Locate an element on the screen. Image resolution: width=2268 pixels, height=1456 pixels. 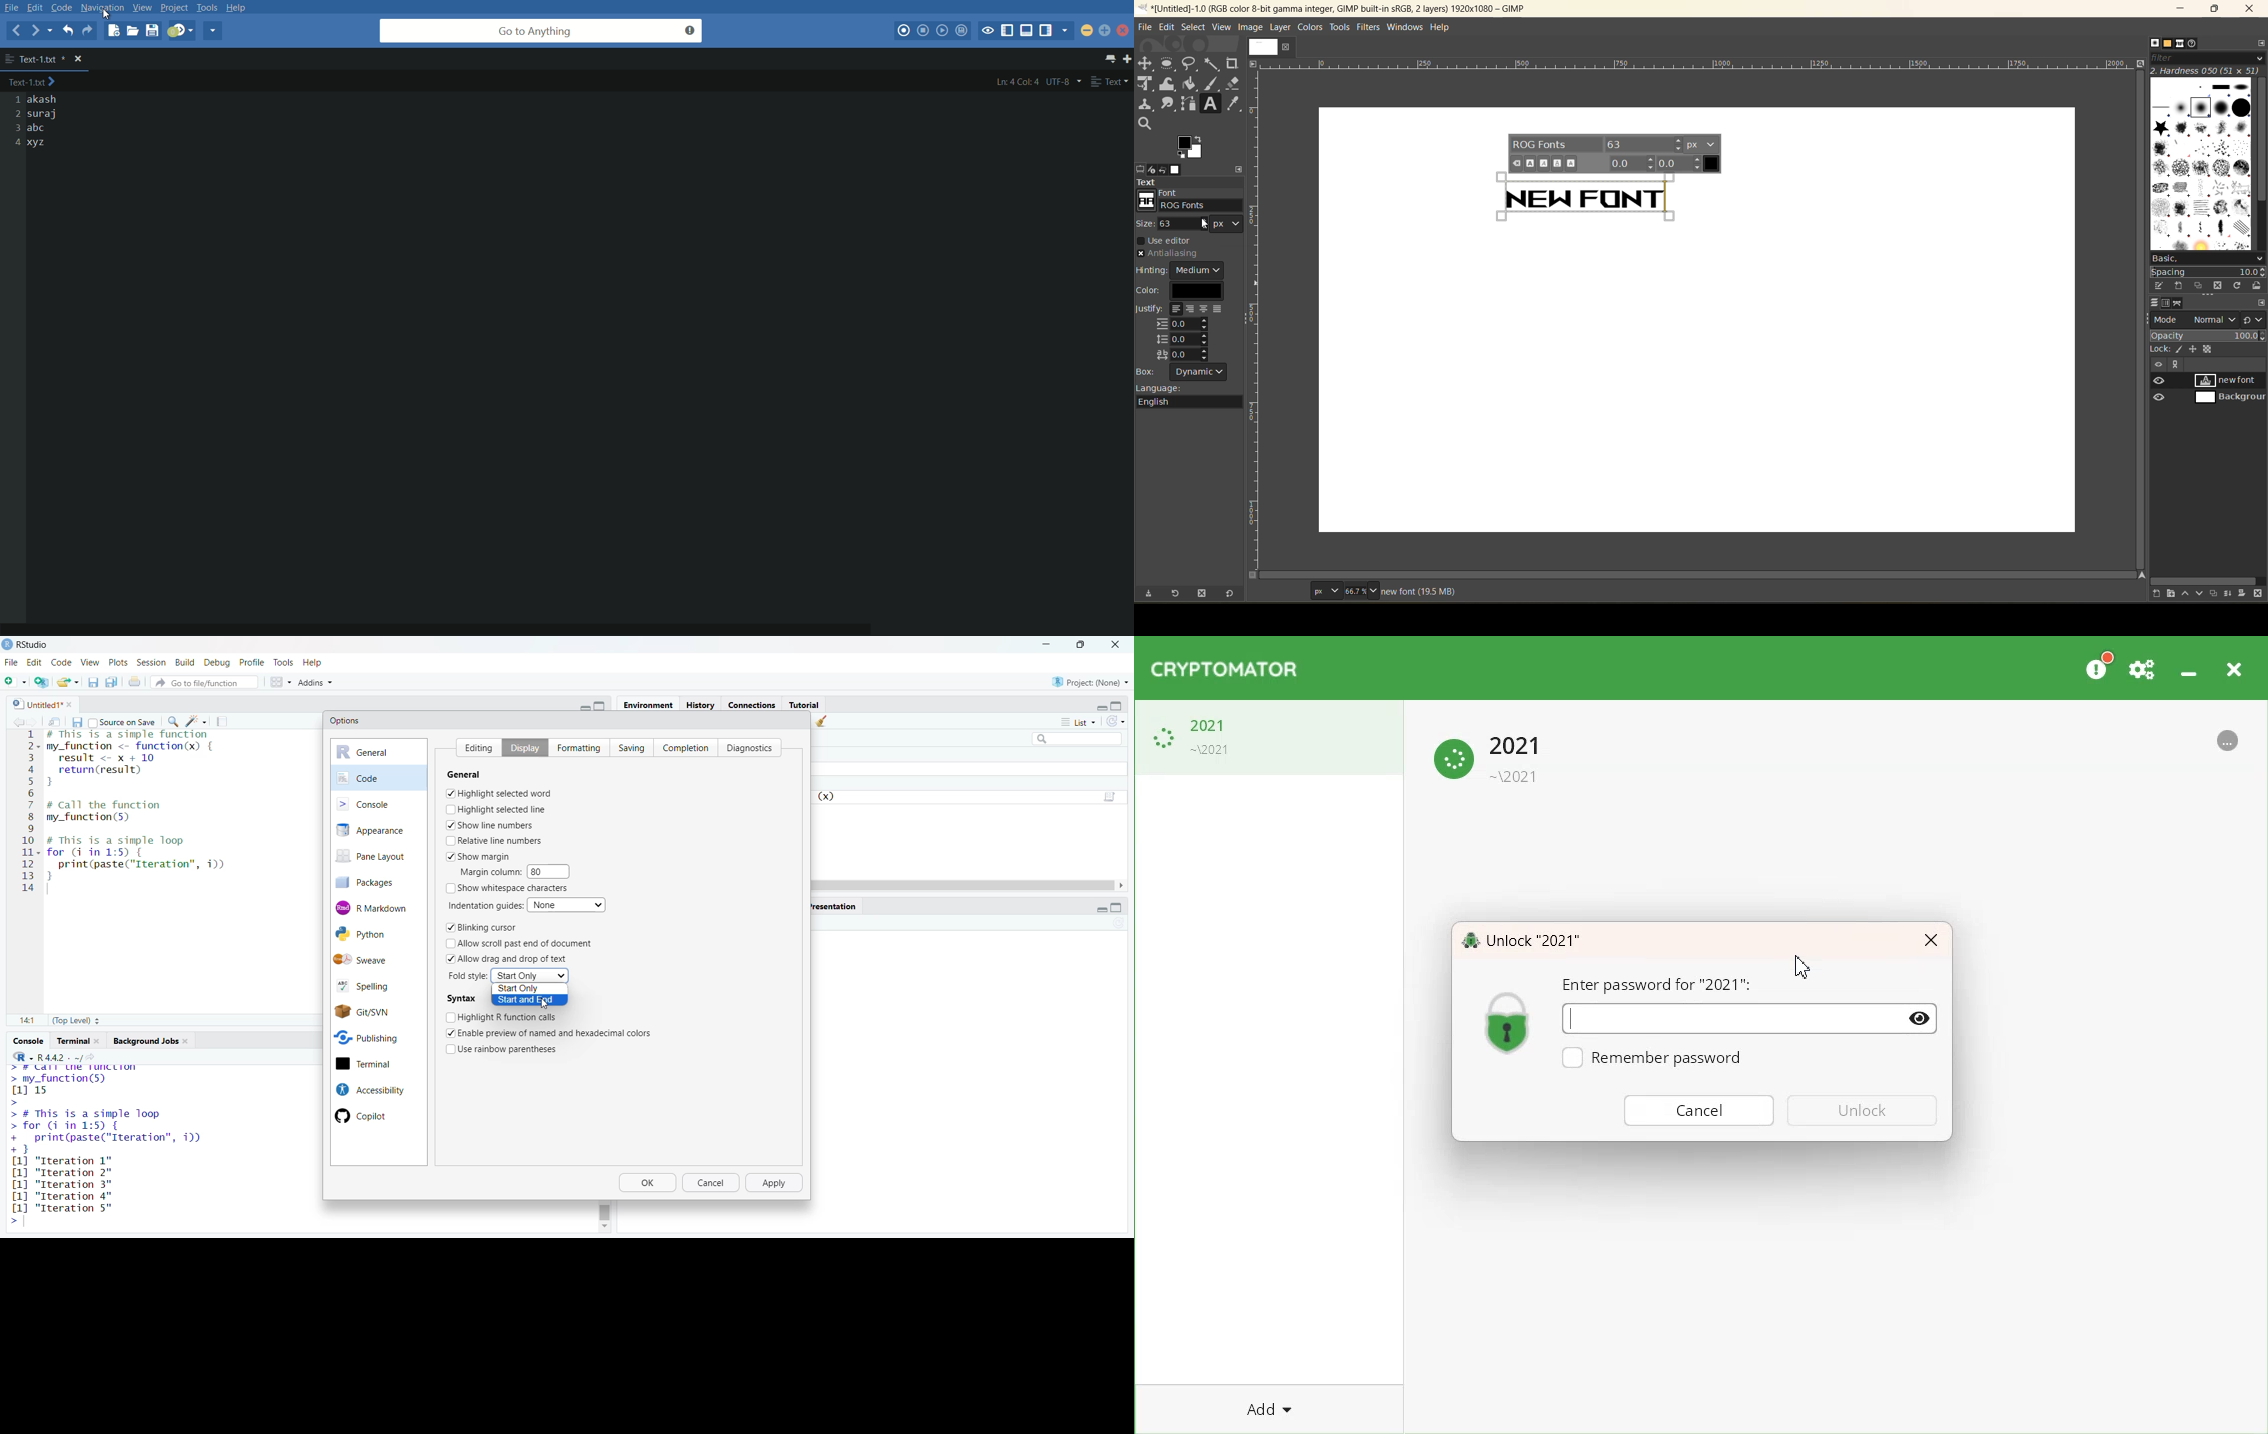
Git/SVN is located at coordinates (377, 1011).